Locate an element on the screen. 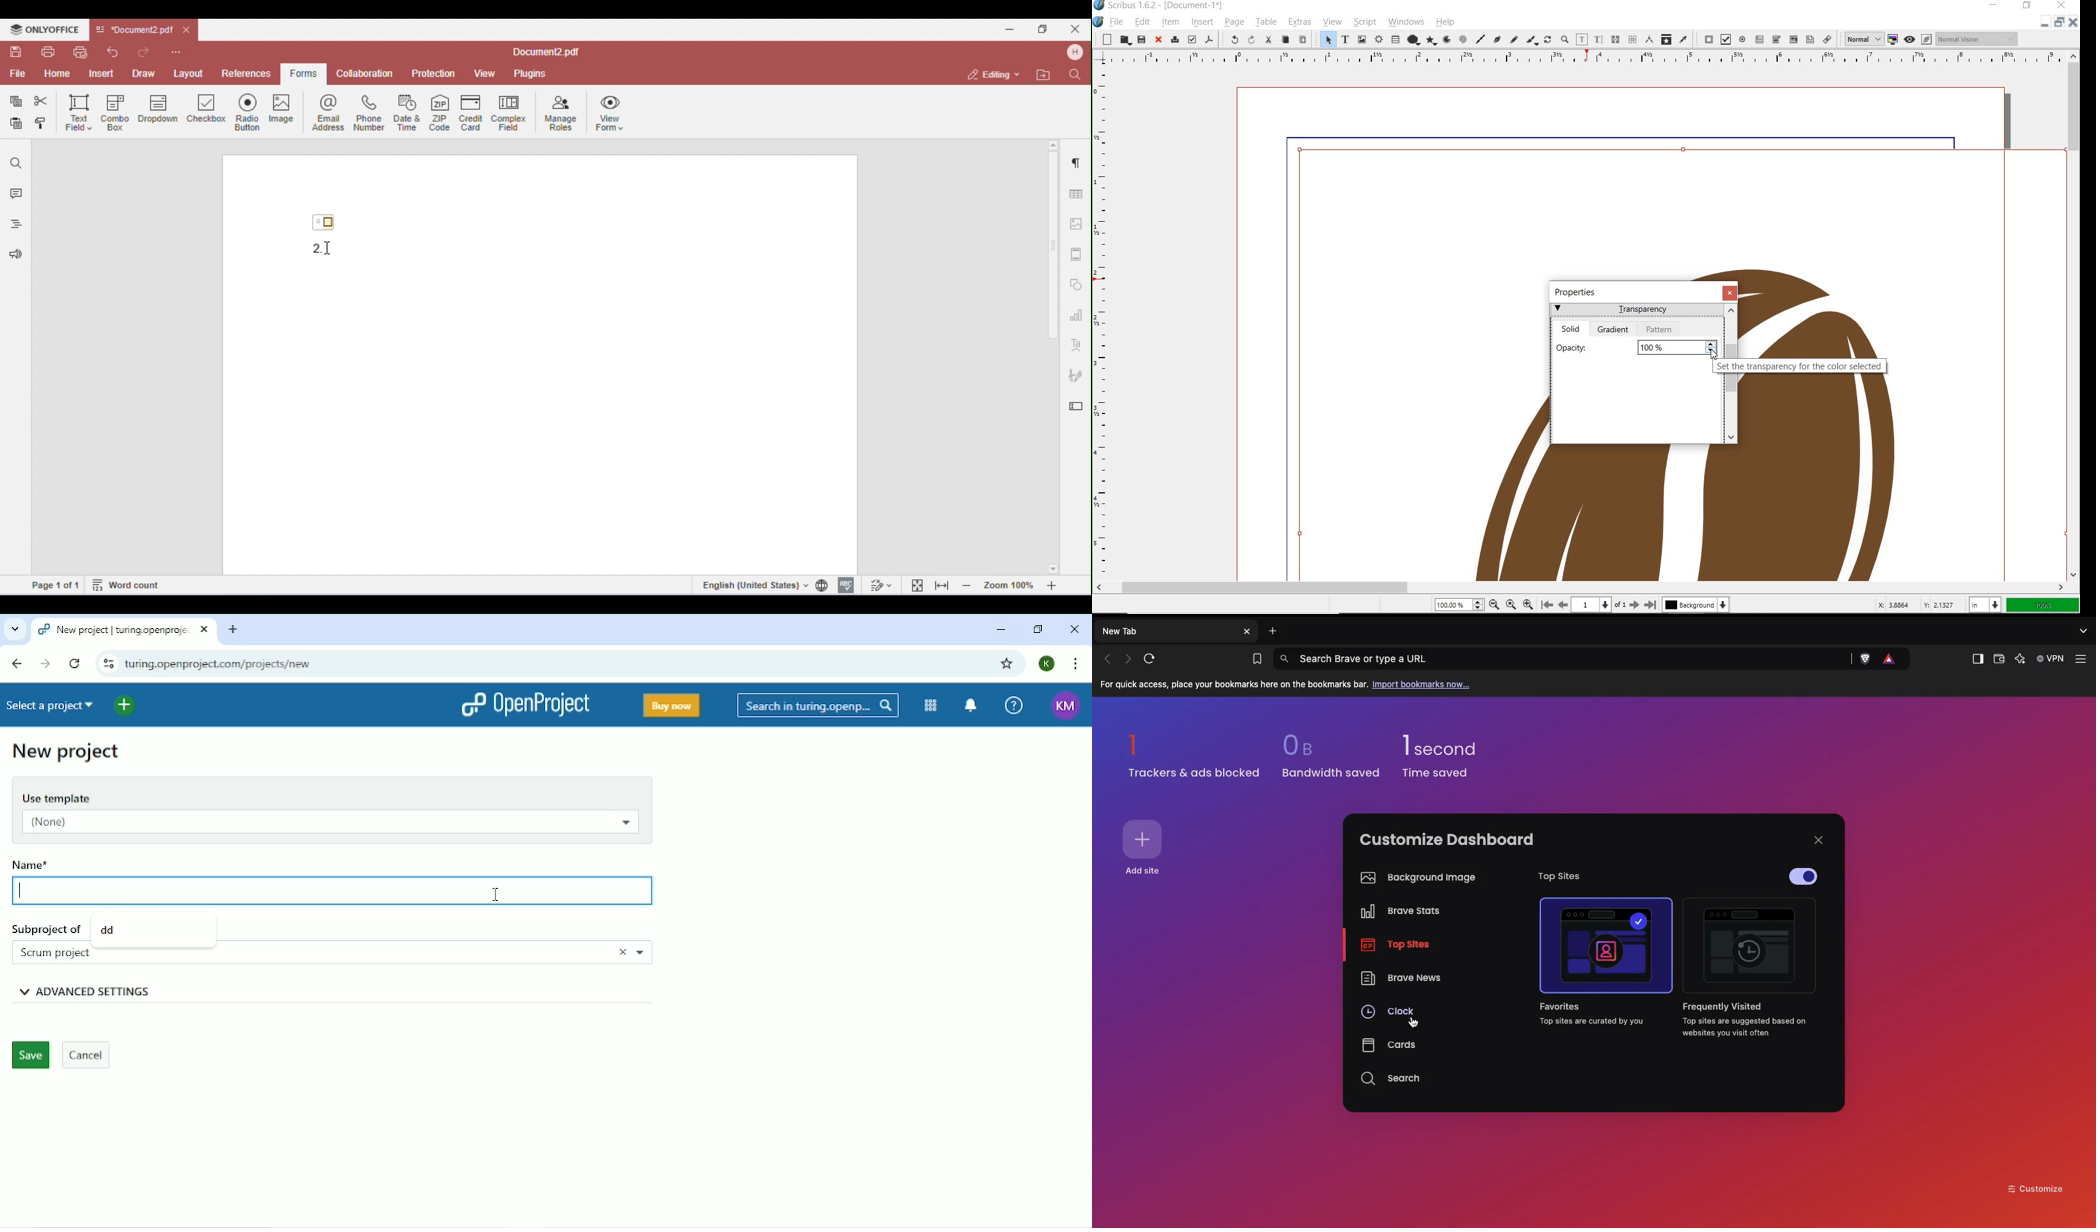  Advanced settings is located at coordinates (124, 991).